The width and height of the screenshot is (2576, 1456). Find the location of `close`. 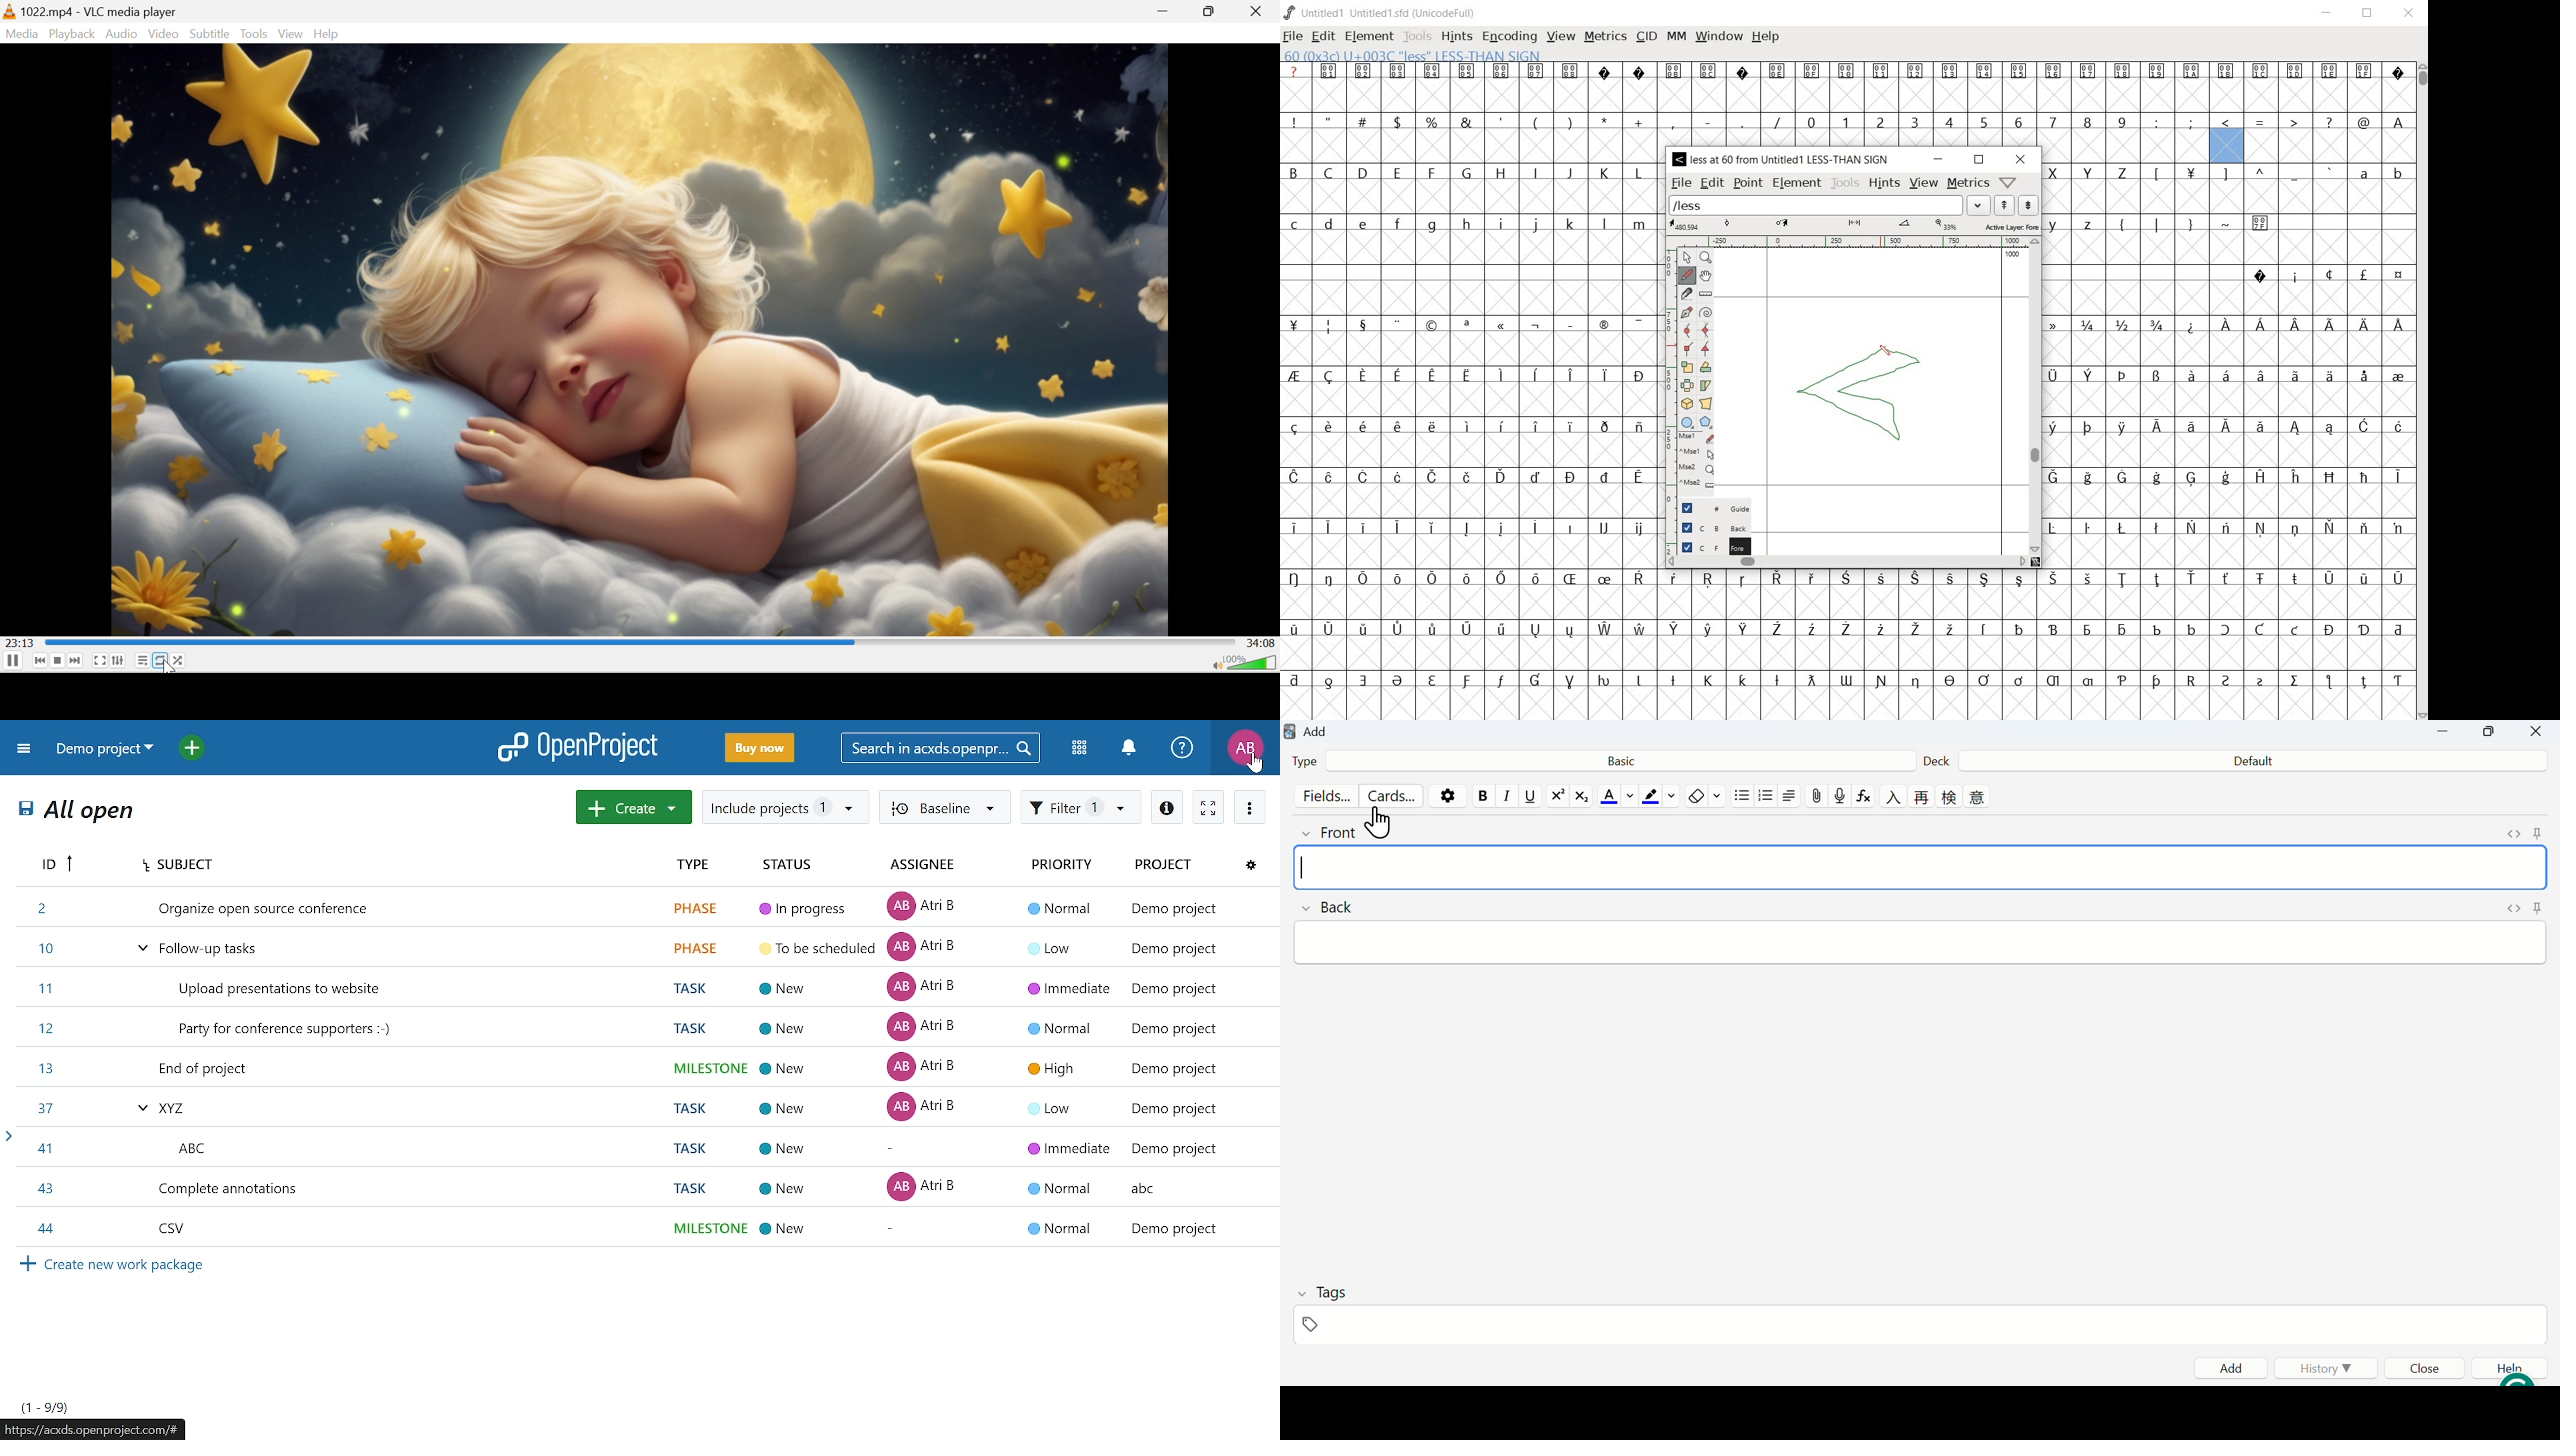

close is located at coordinates (2020, 159).